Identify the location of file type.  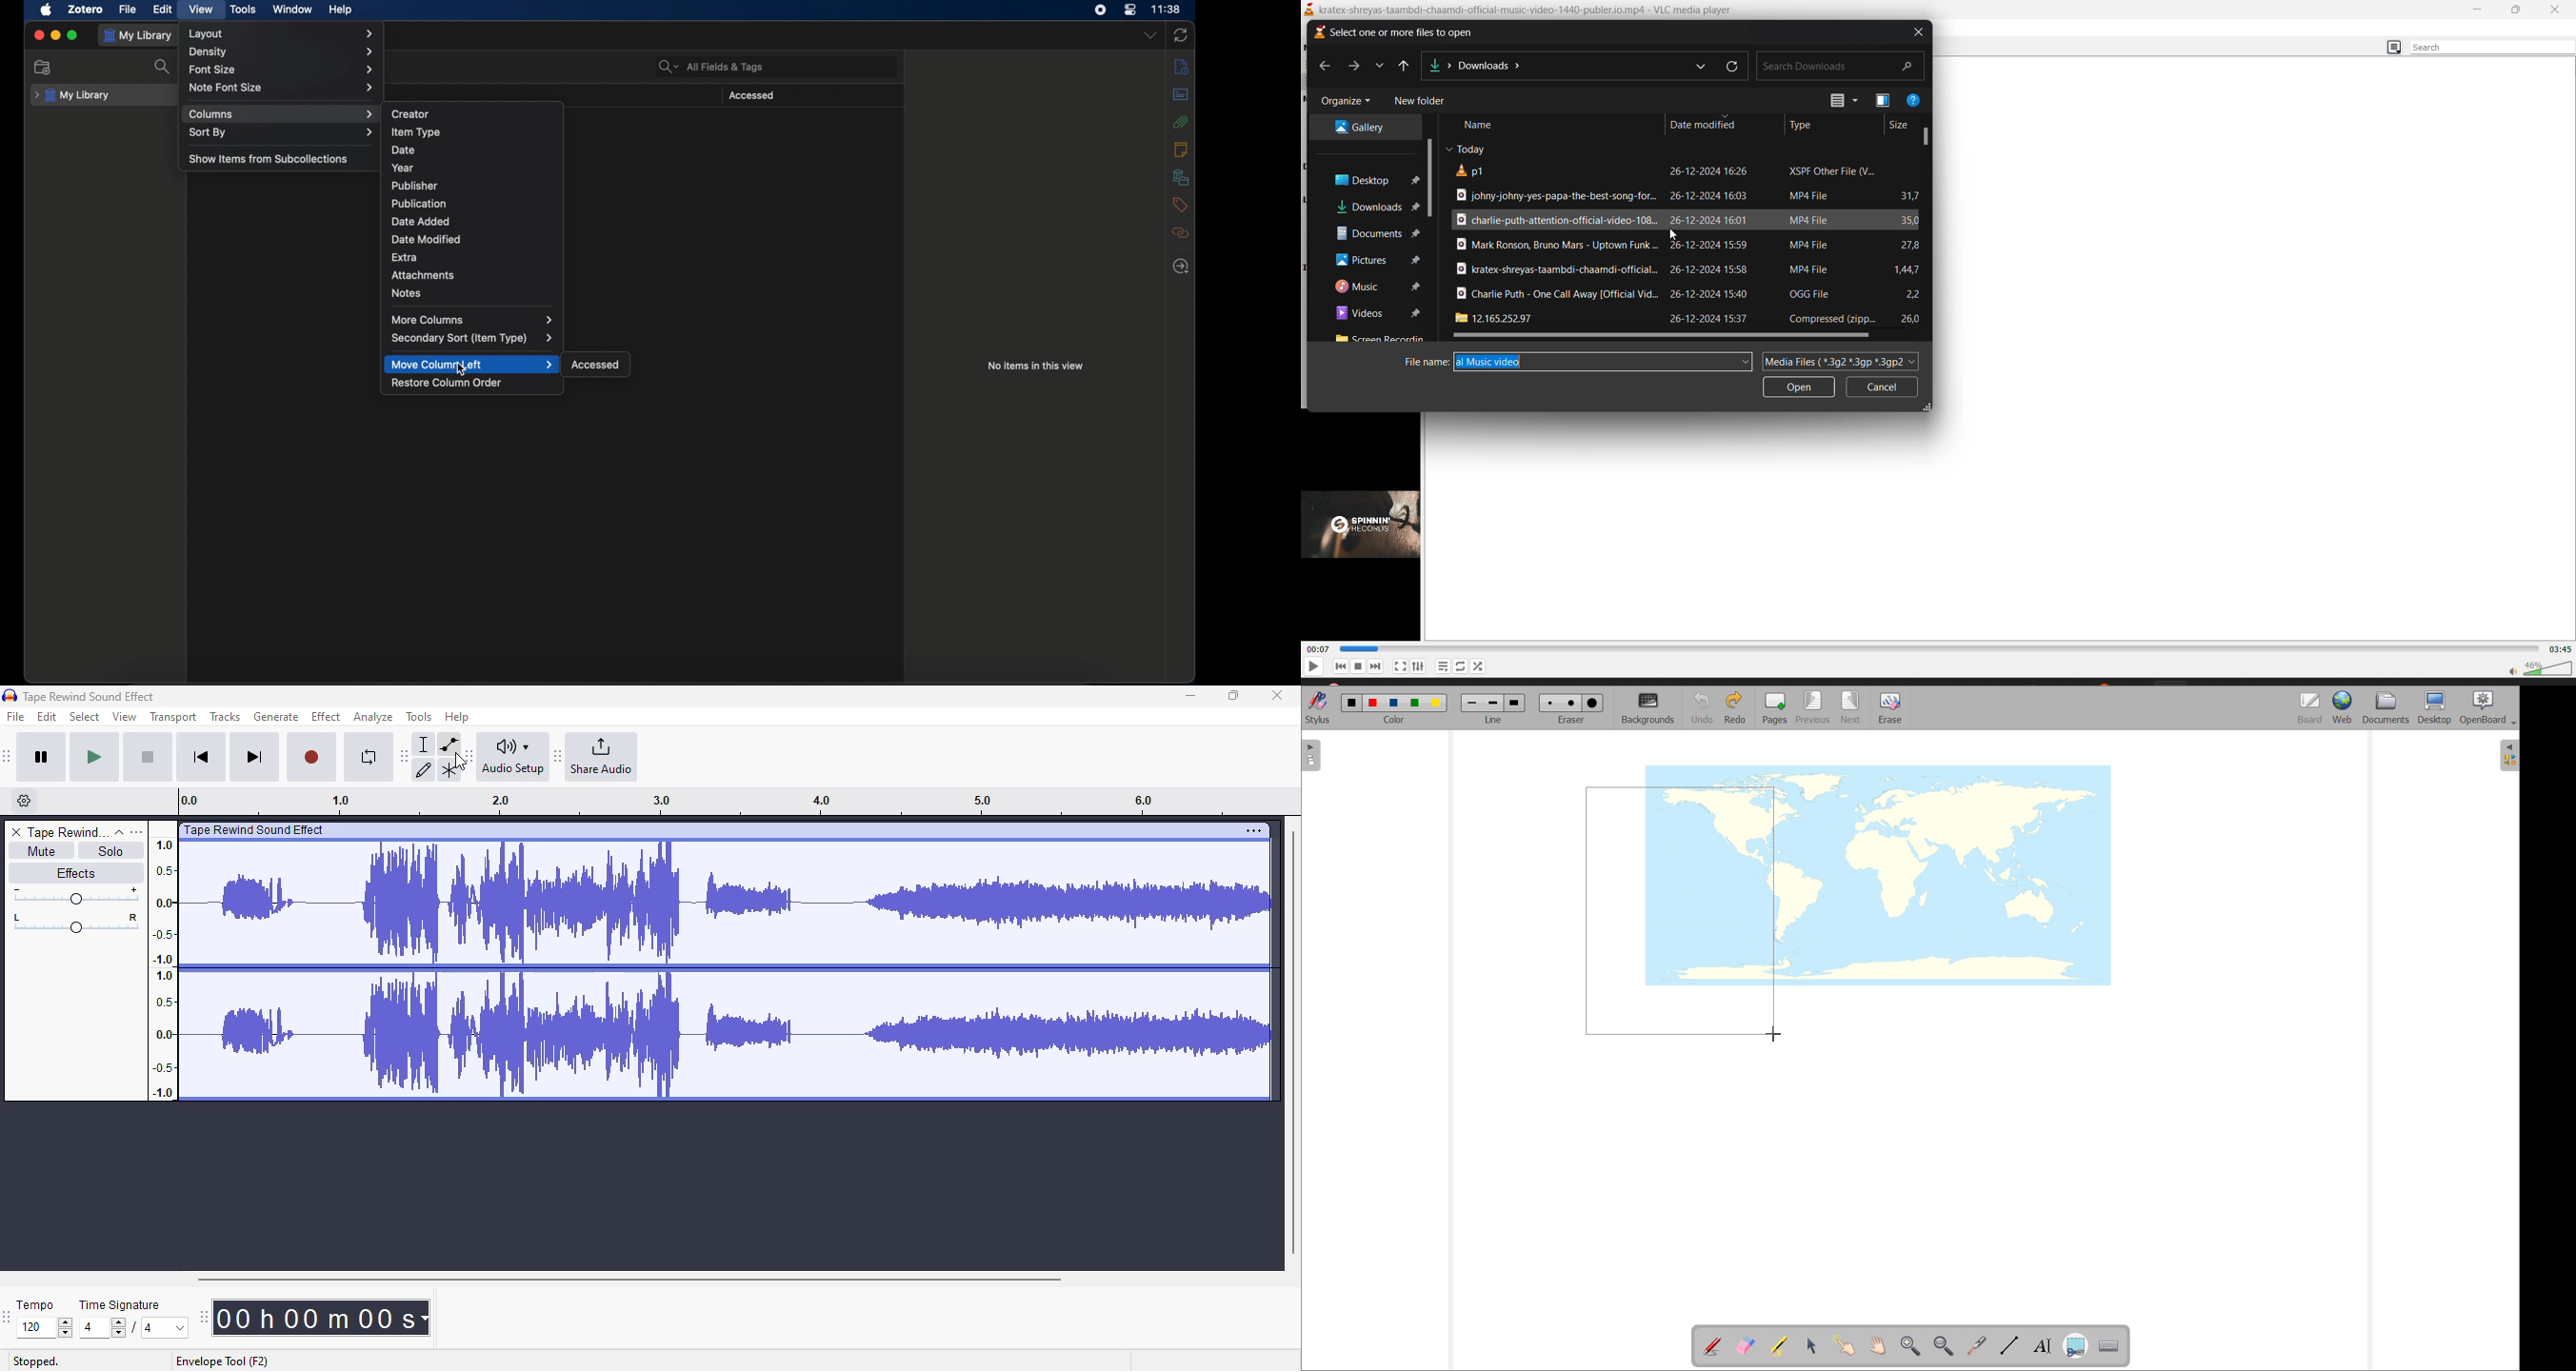
(1816, 270).